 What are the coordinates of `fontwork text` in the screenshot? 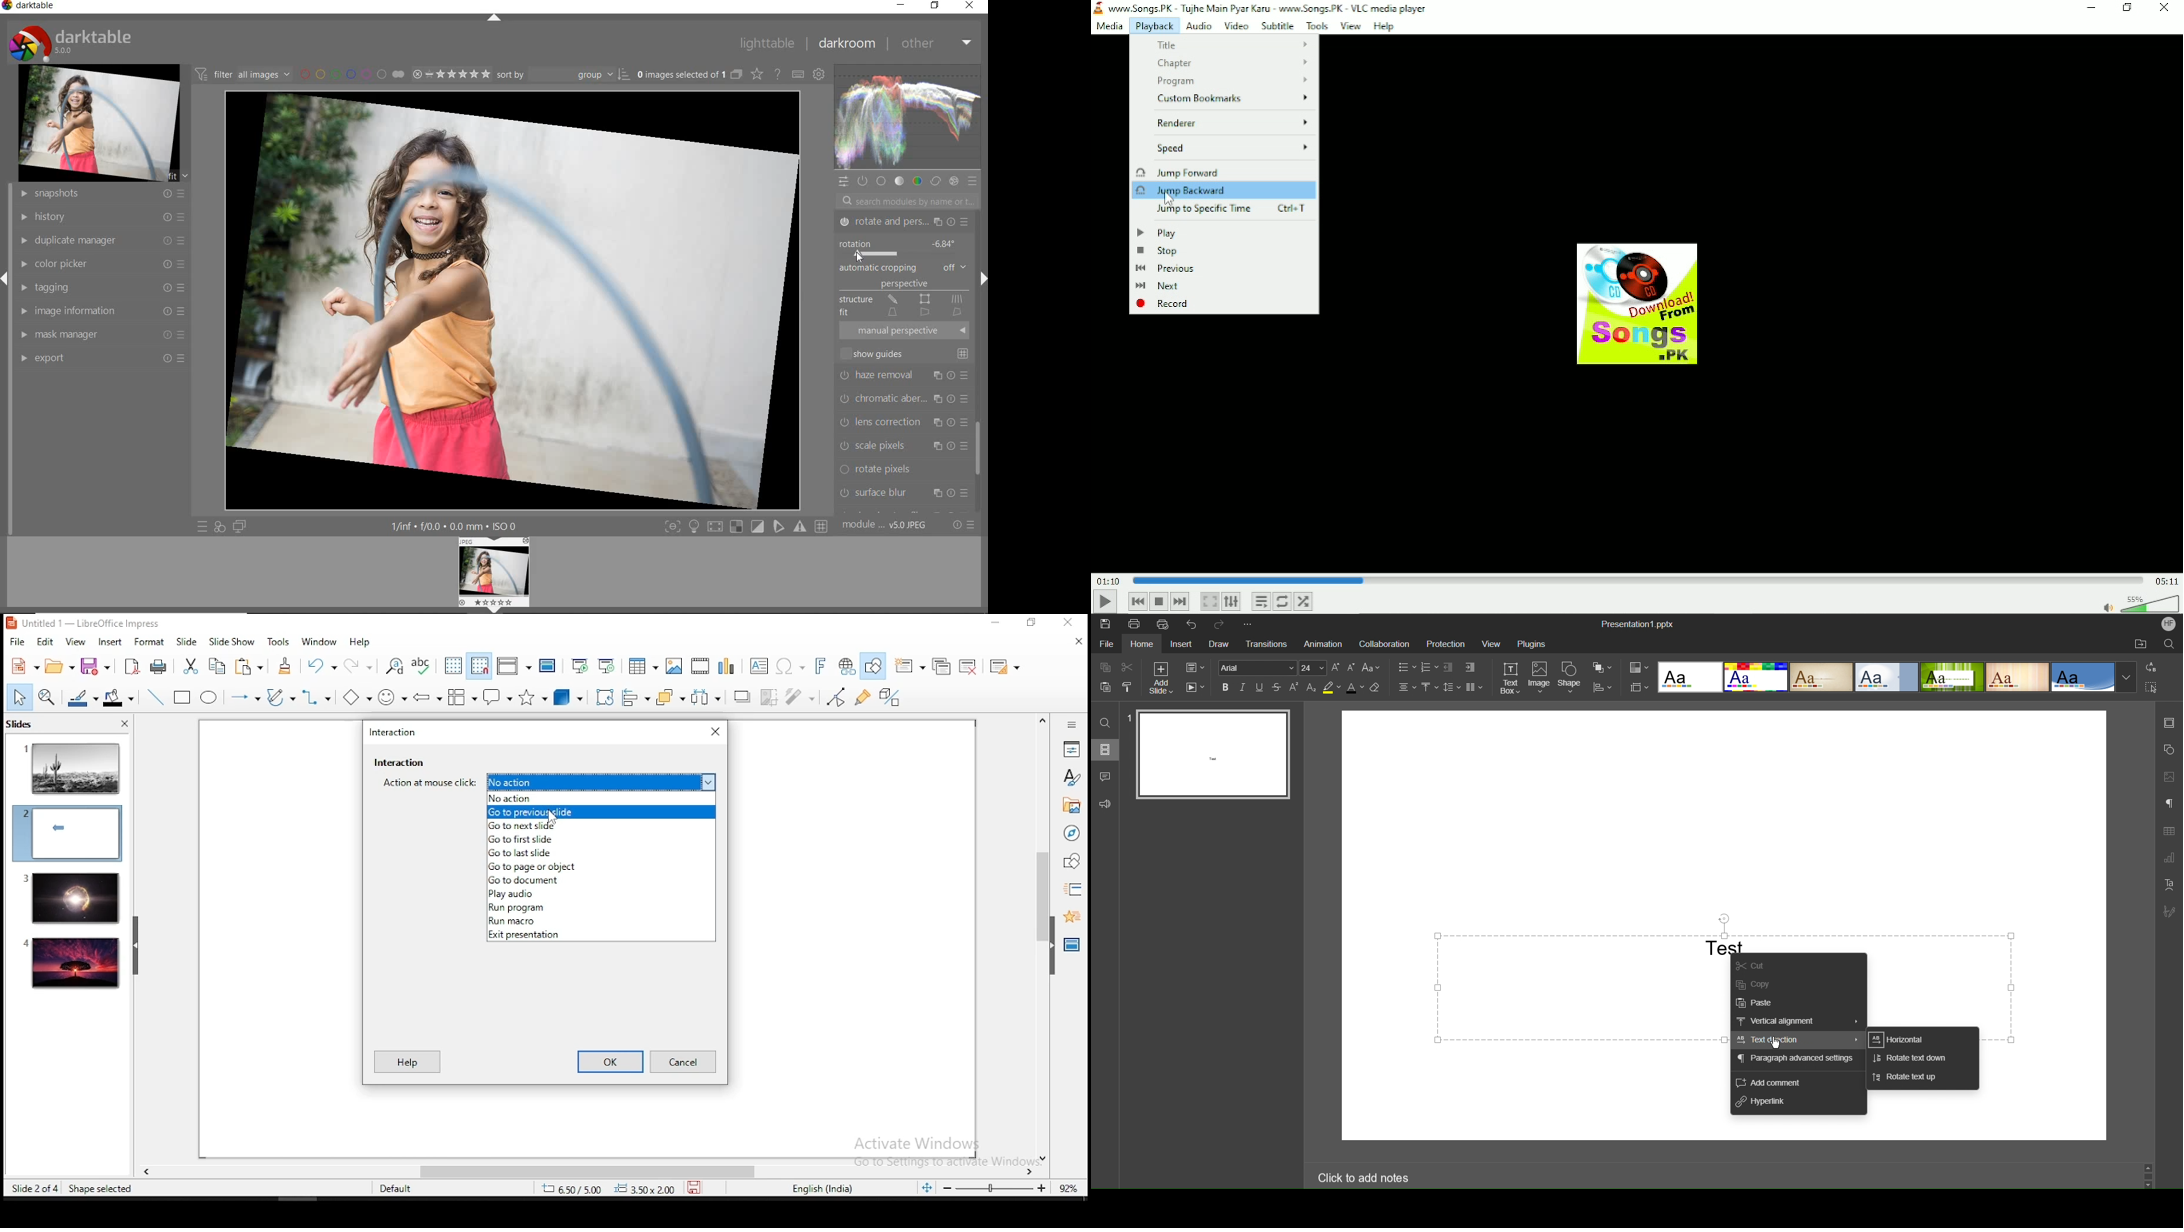 It's located at (820, 667).